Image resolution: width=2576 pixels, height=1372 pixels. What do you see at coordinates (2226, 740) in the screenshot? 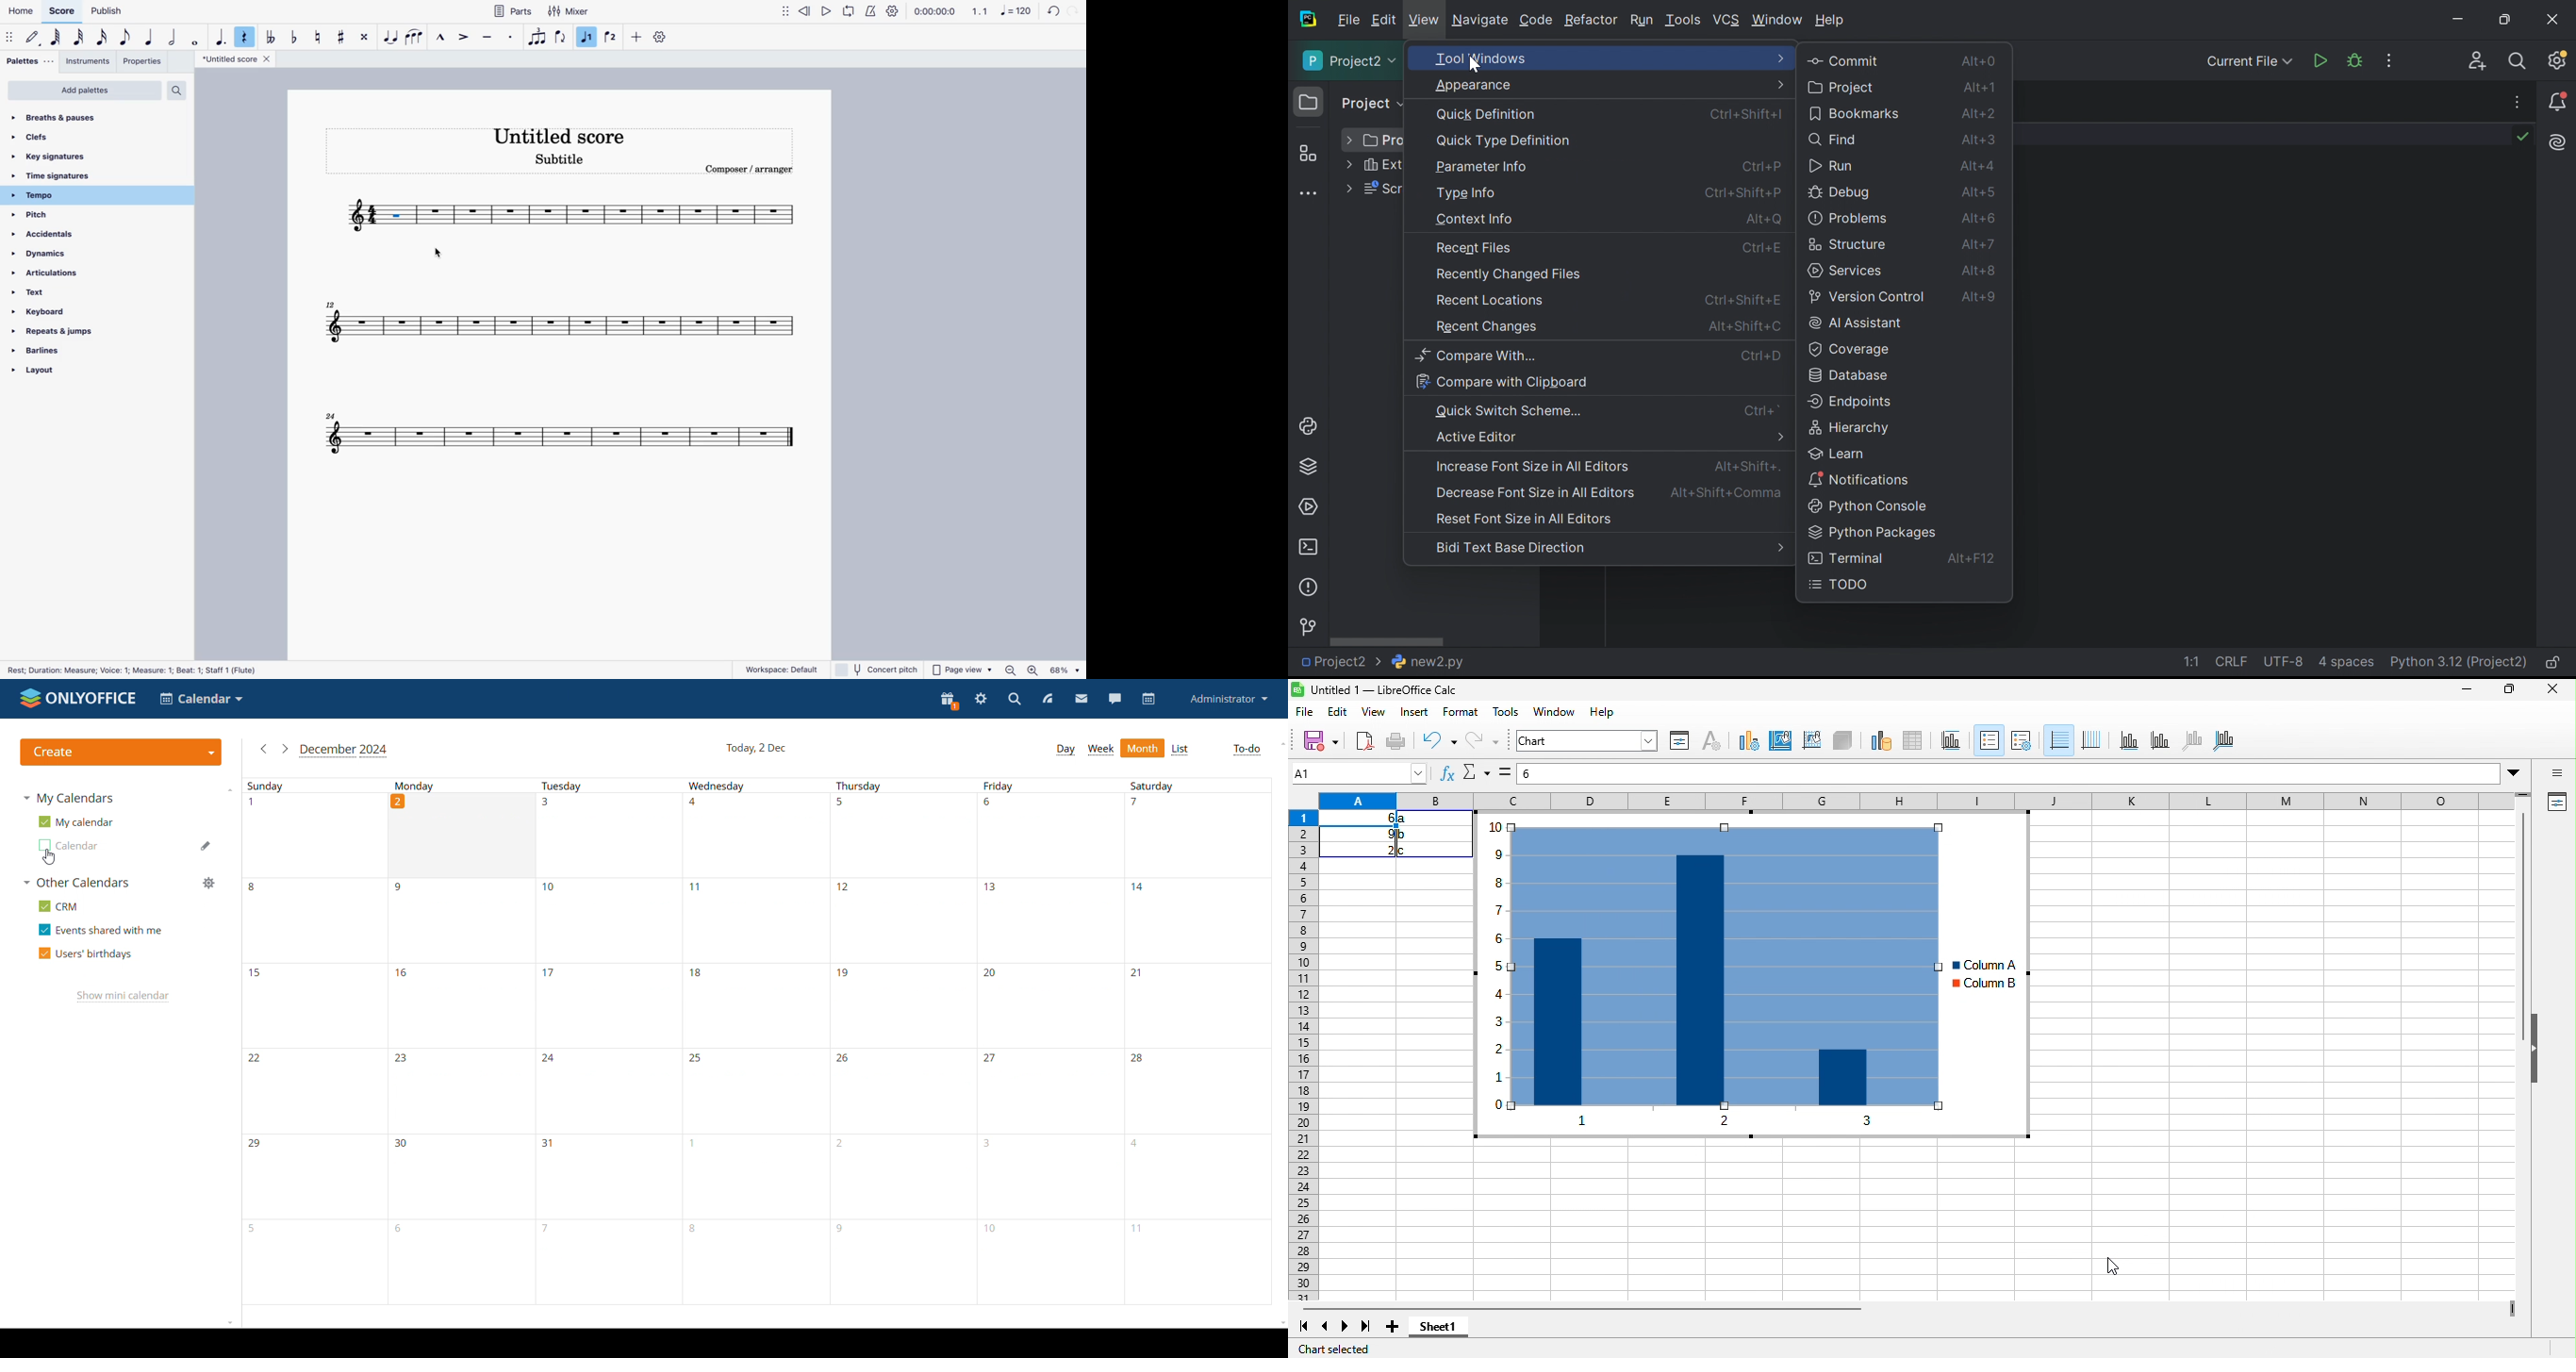
I see `all axes` at bounding box center [2226, 740].